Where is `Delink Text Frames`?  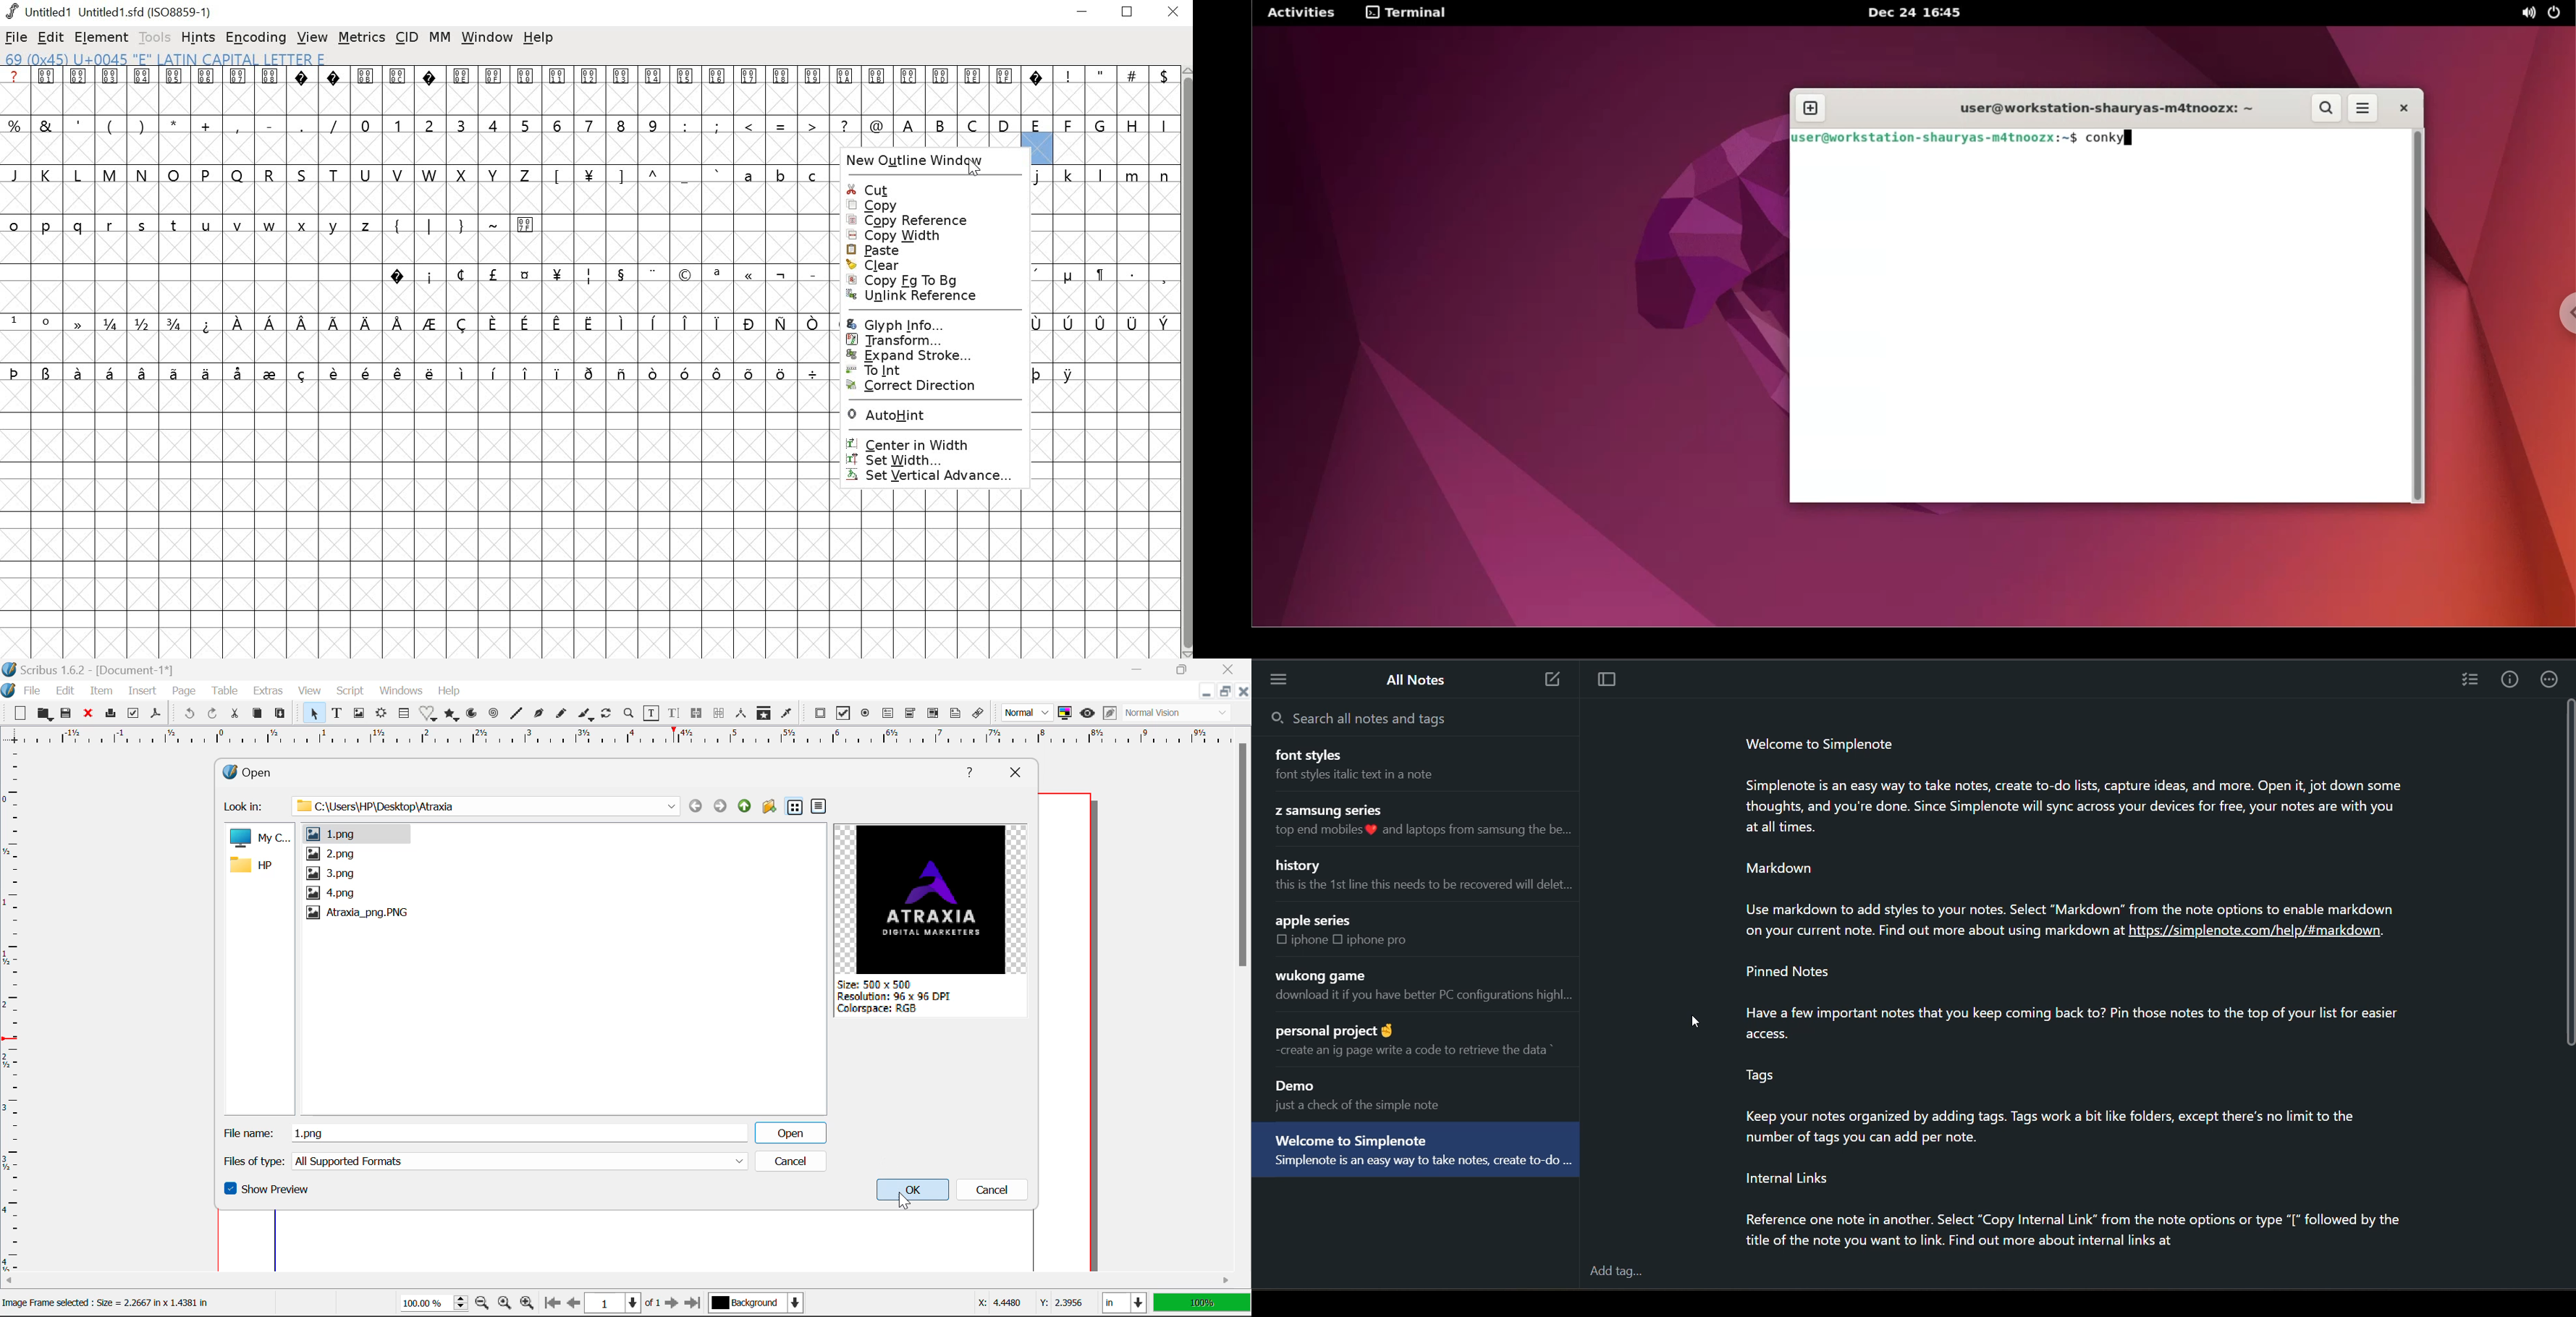
Delink Text Frames is located at coordinates (721, 713).